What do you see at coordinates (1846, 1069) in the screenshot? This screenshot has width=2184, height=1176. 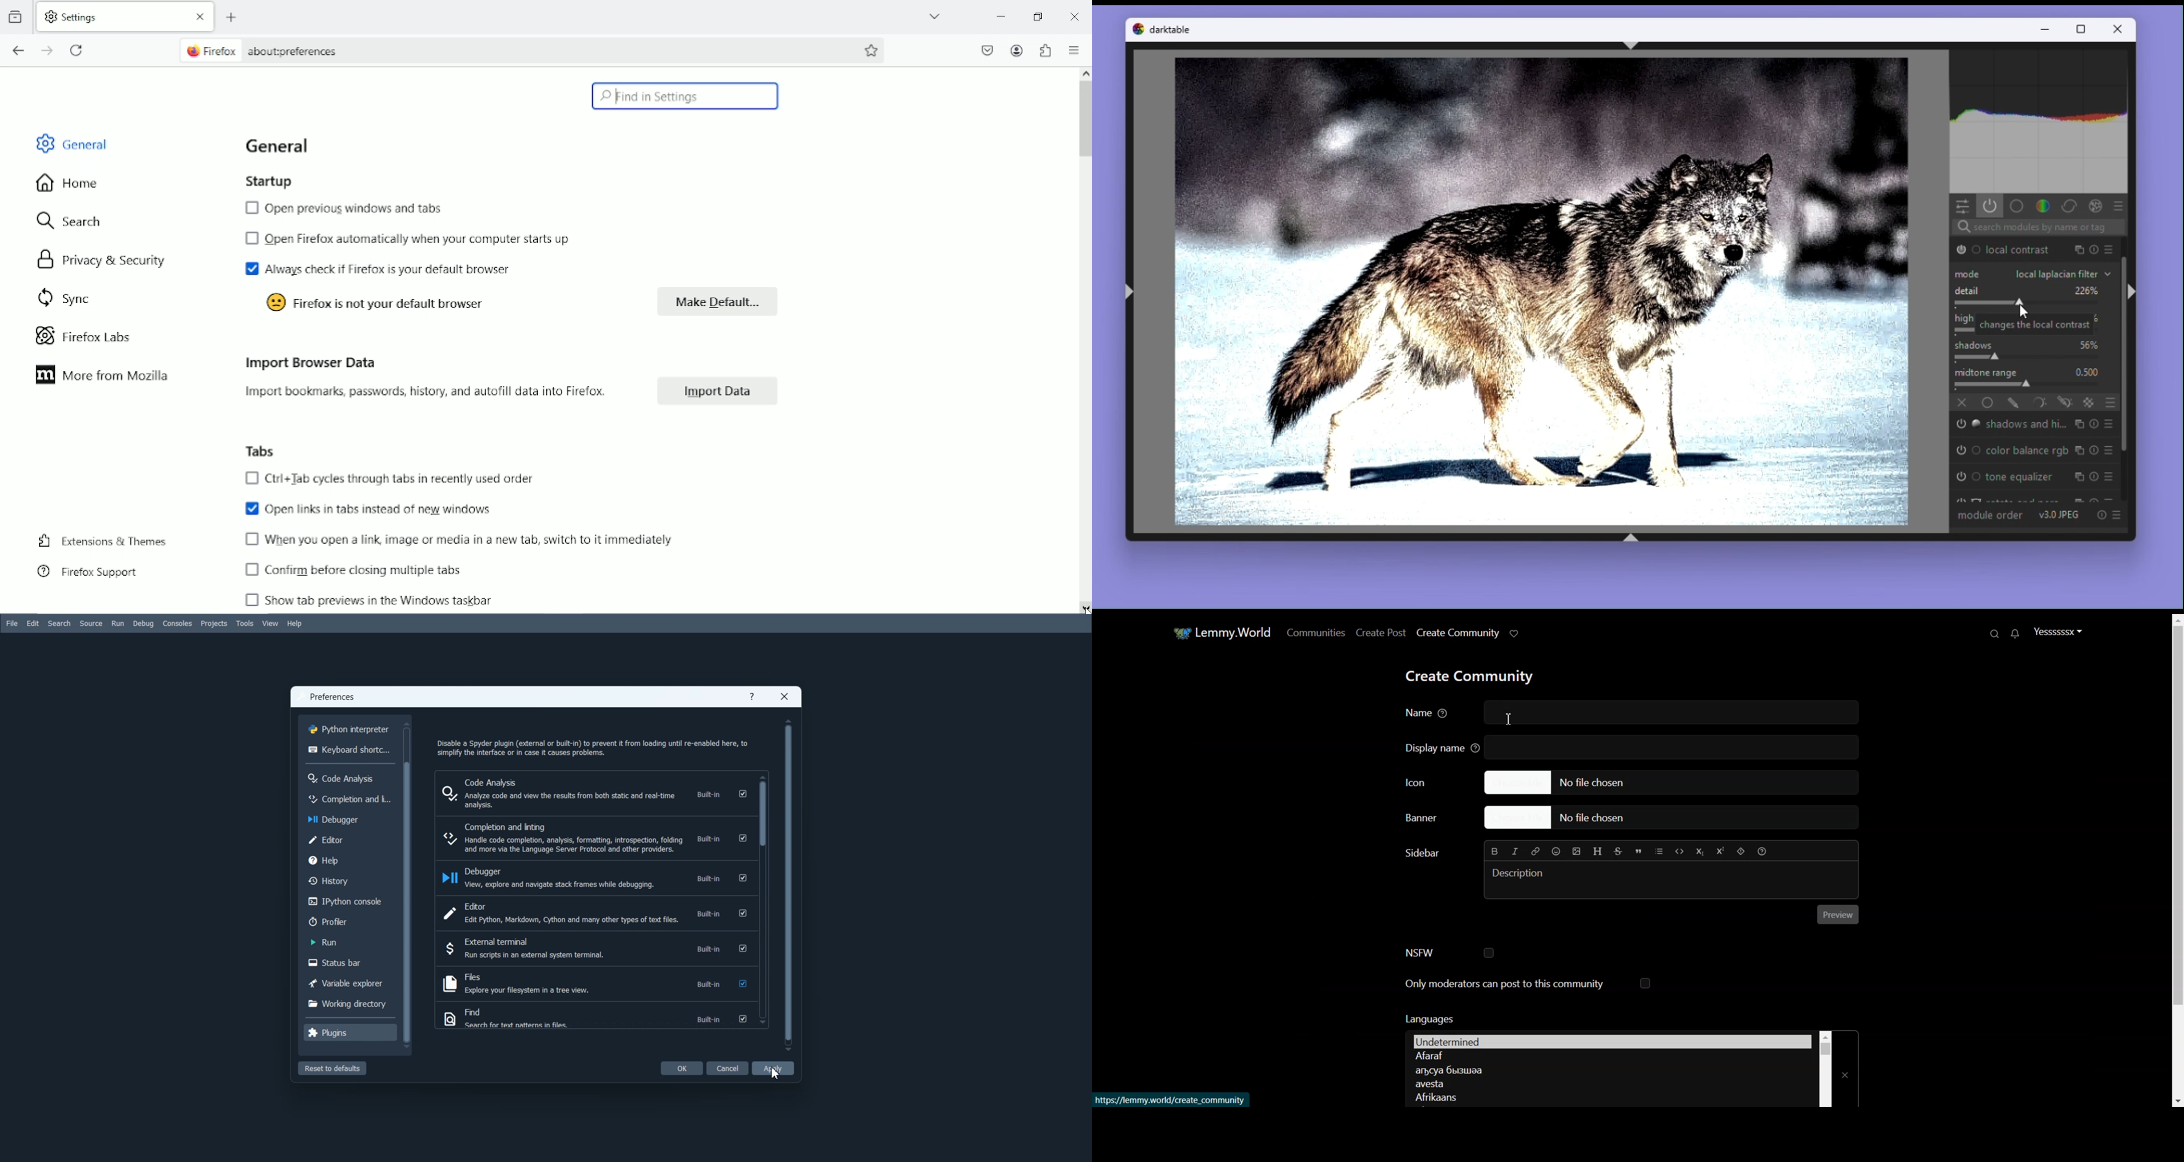 I see `Close Window` at bounding box center [1846, 1069].